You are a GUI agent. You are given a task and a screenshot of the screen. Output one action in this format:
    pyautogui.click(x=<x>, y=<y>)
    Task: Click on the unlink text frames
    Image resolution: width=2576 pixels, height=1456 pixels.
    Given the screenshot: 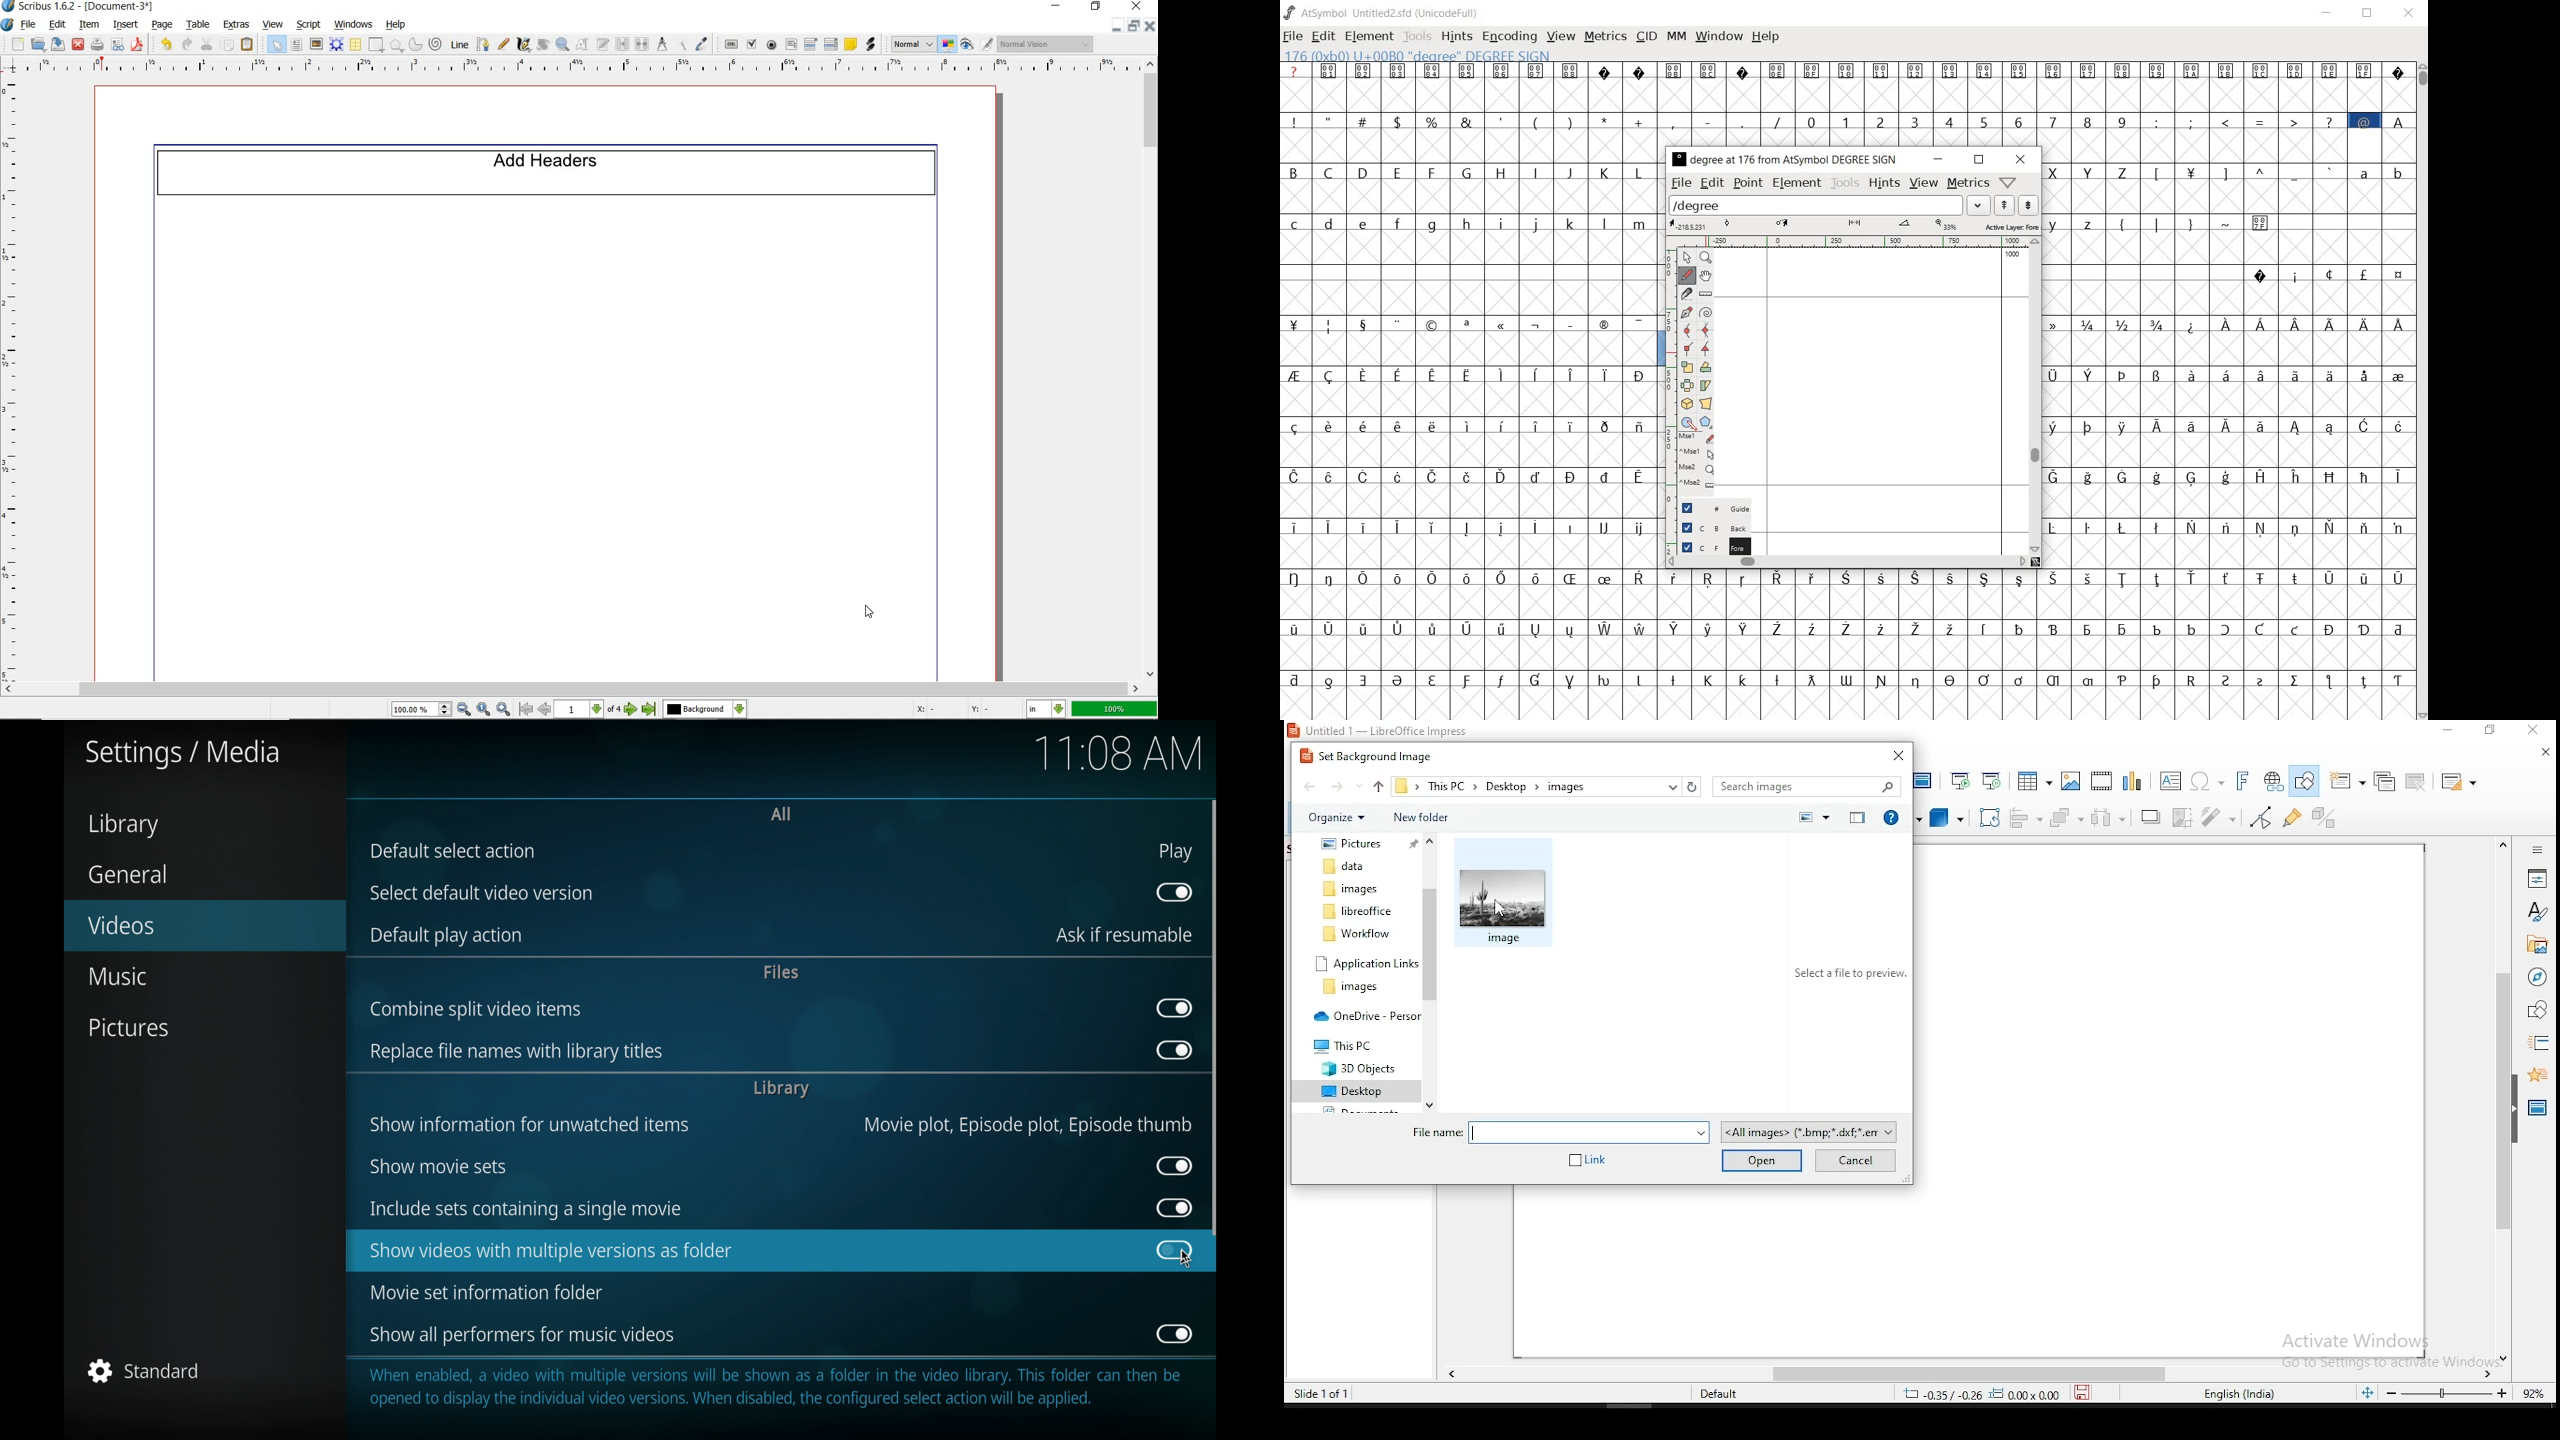 What is the action you would take?
    pyautogui.click(x=641, y=43)
    